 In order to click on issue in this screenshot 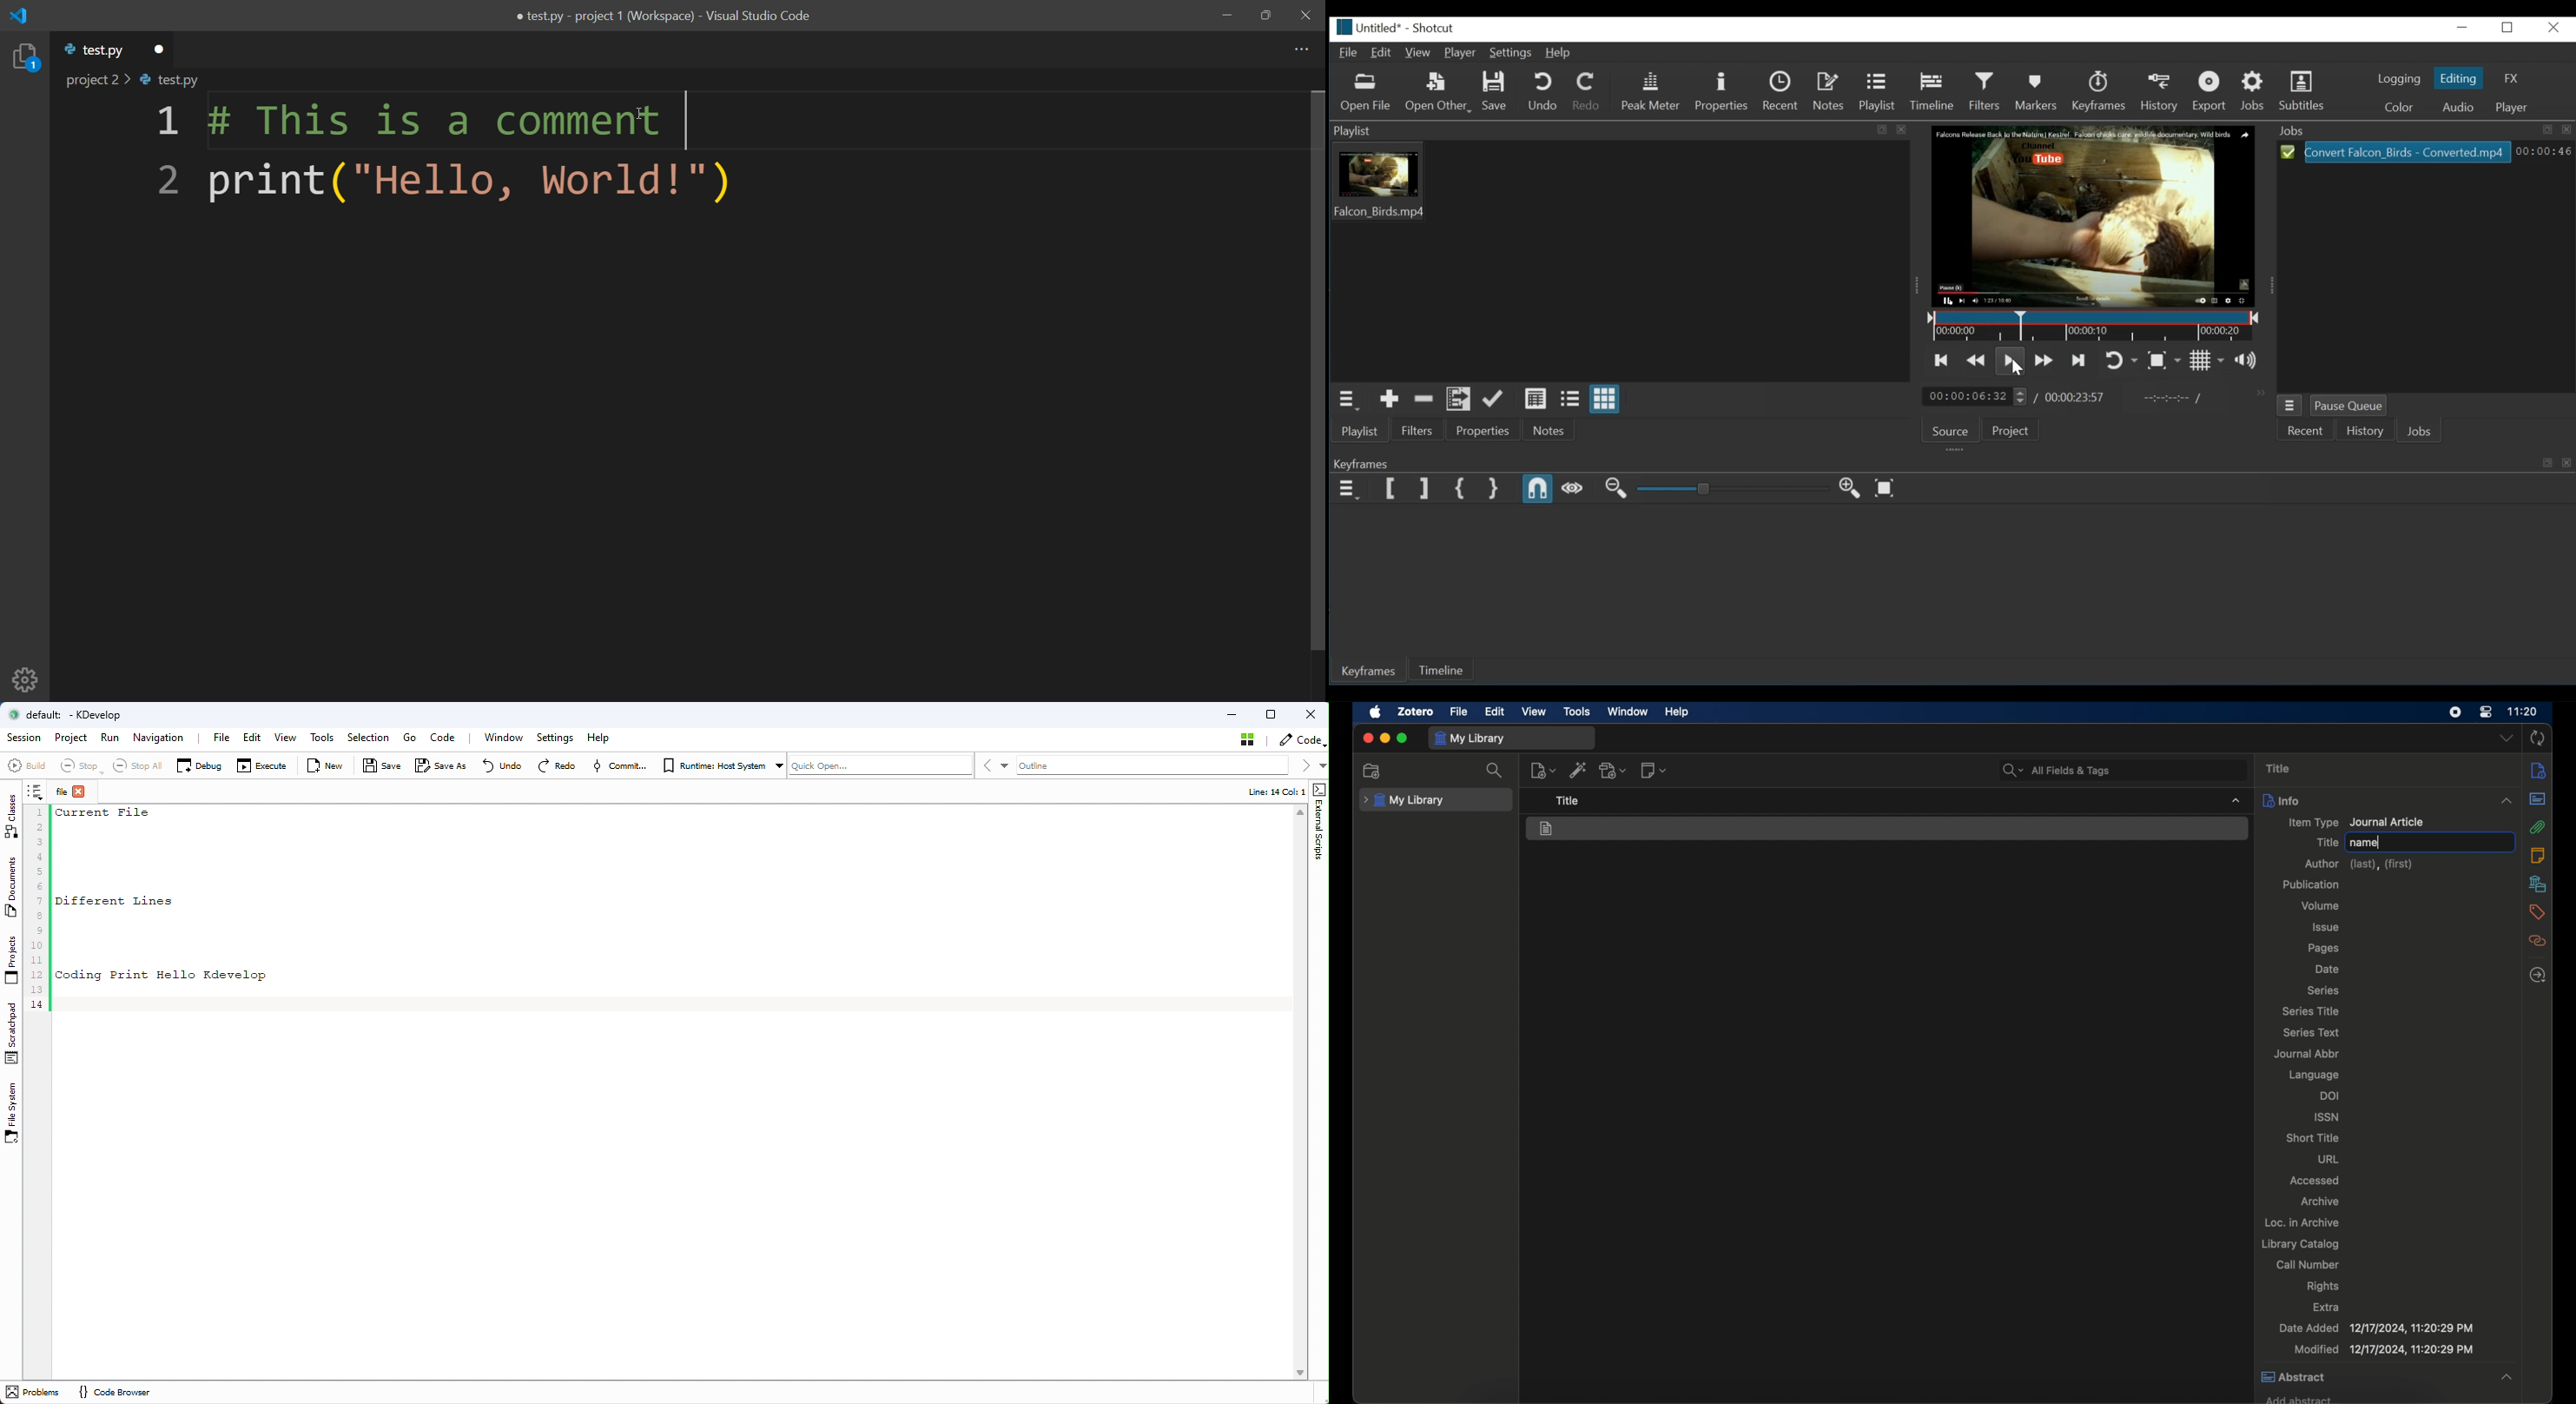, I will do `click(2327, 928)`.